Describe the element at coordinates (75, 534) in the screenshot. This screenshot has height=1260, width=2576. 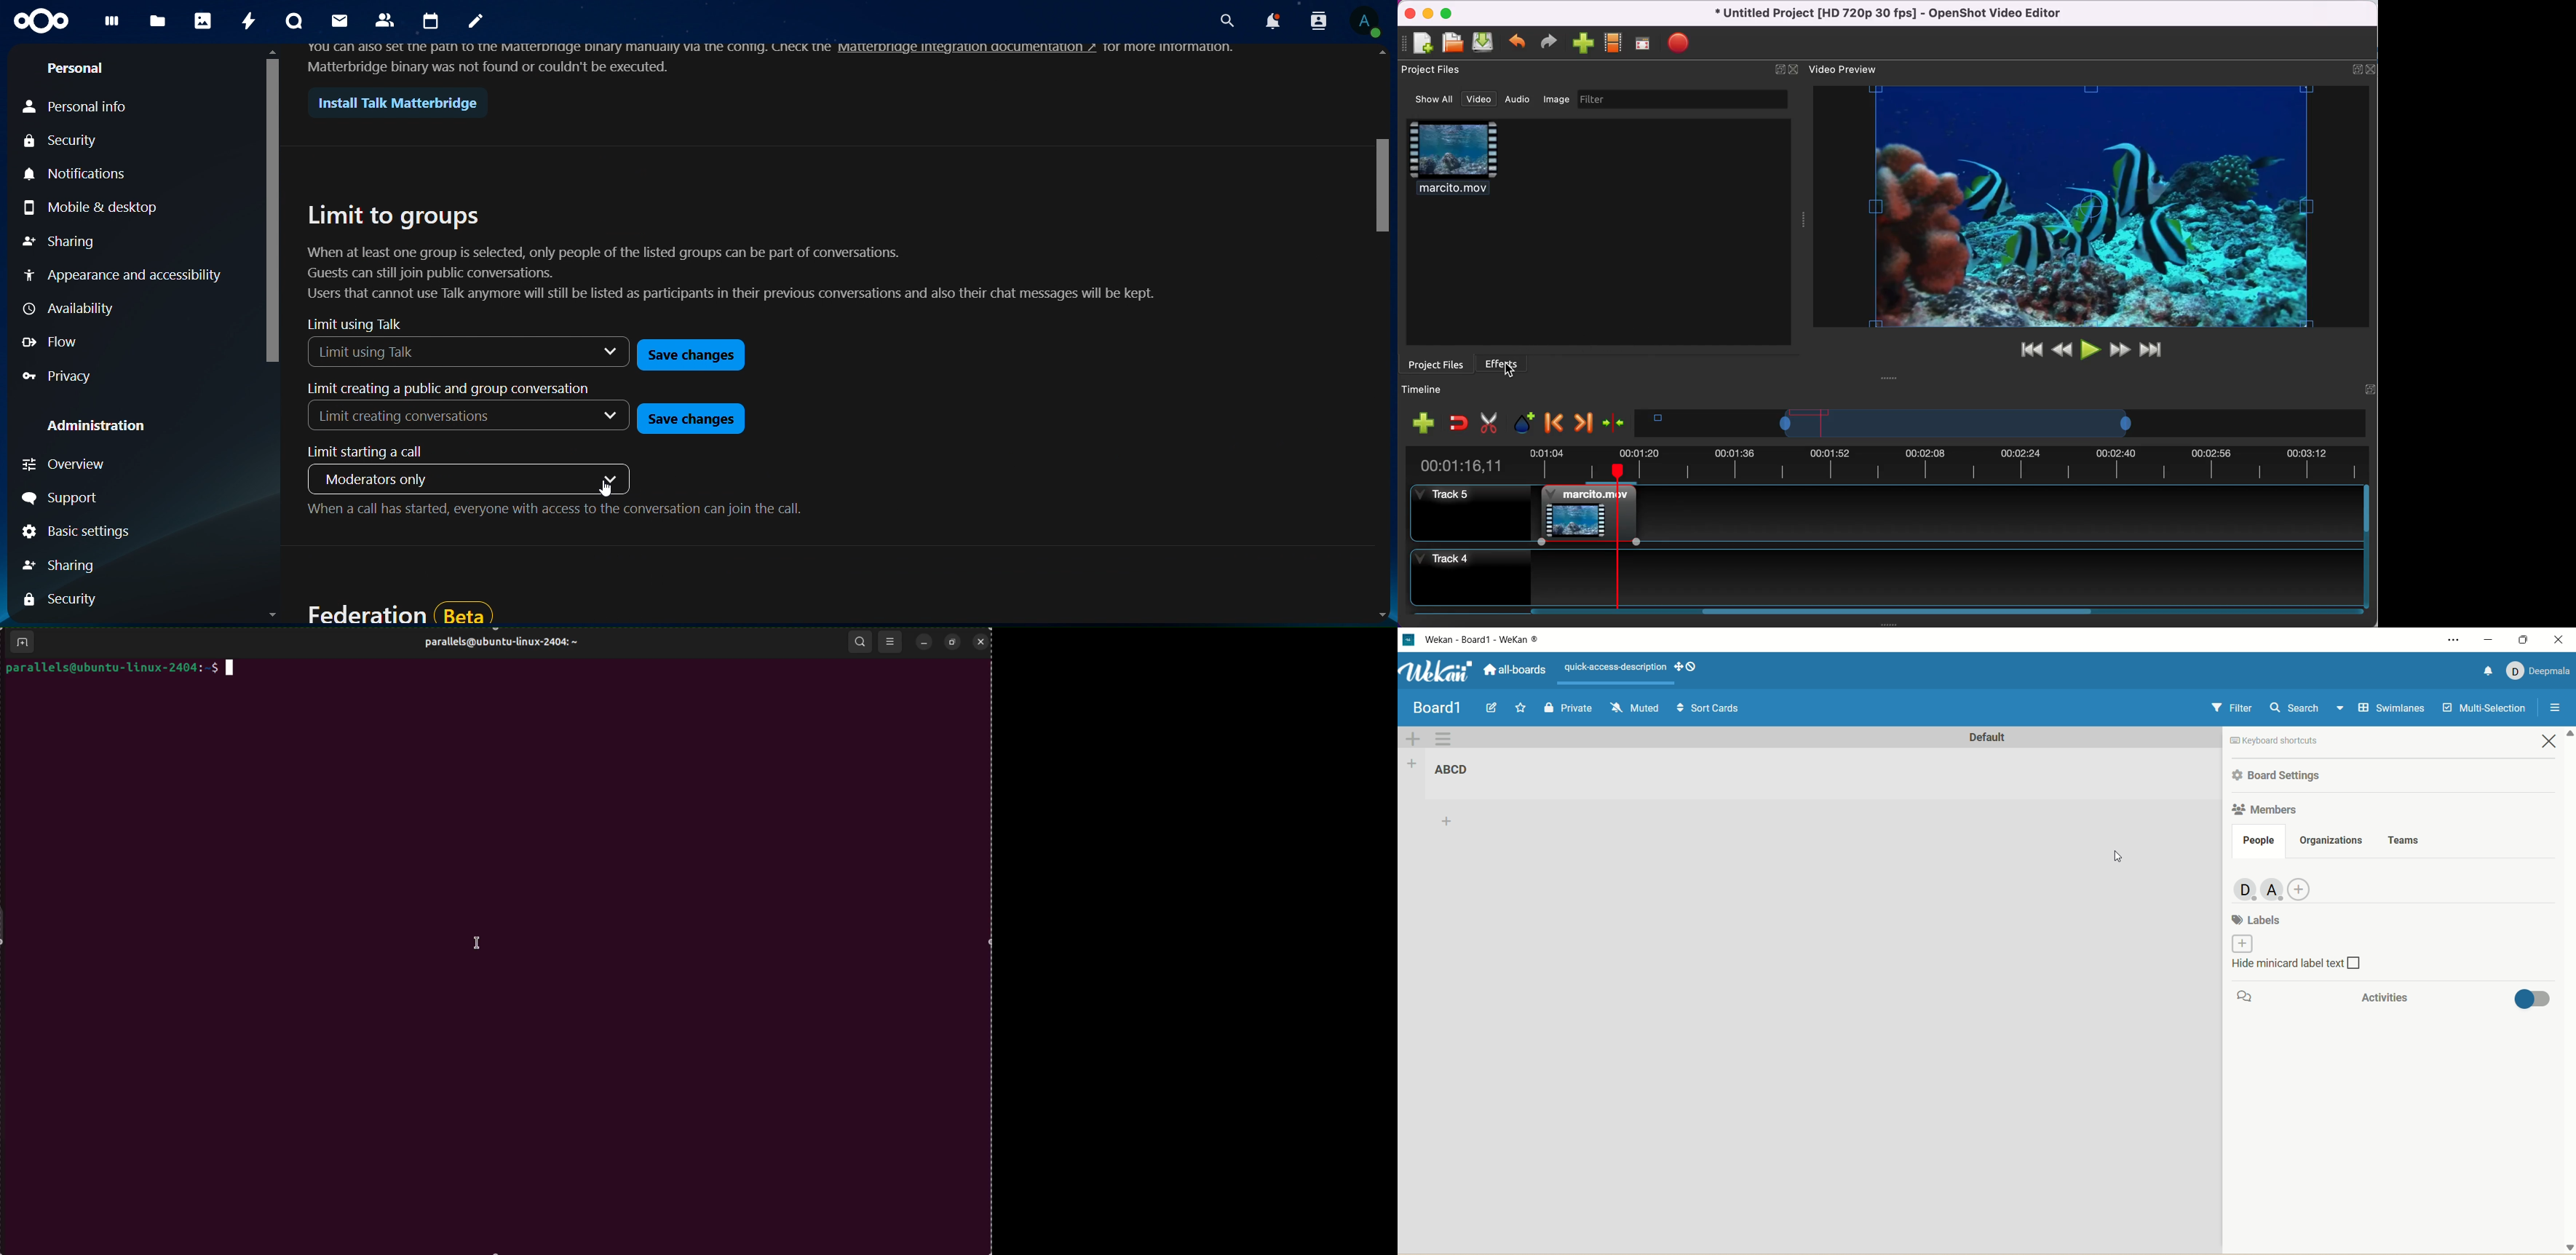
I see `basic settings` at that location.